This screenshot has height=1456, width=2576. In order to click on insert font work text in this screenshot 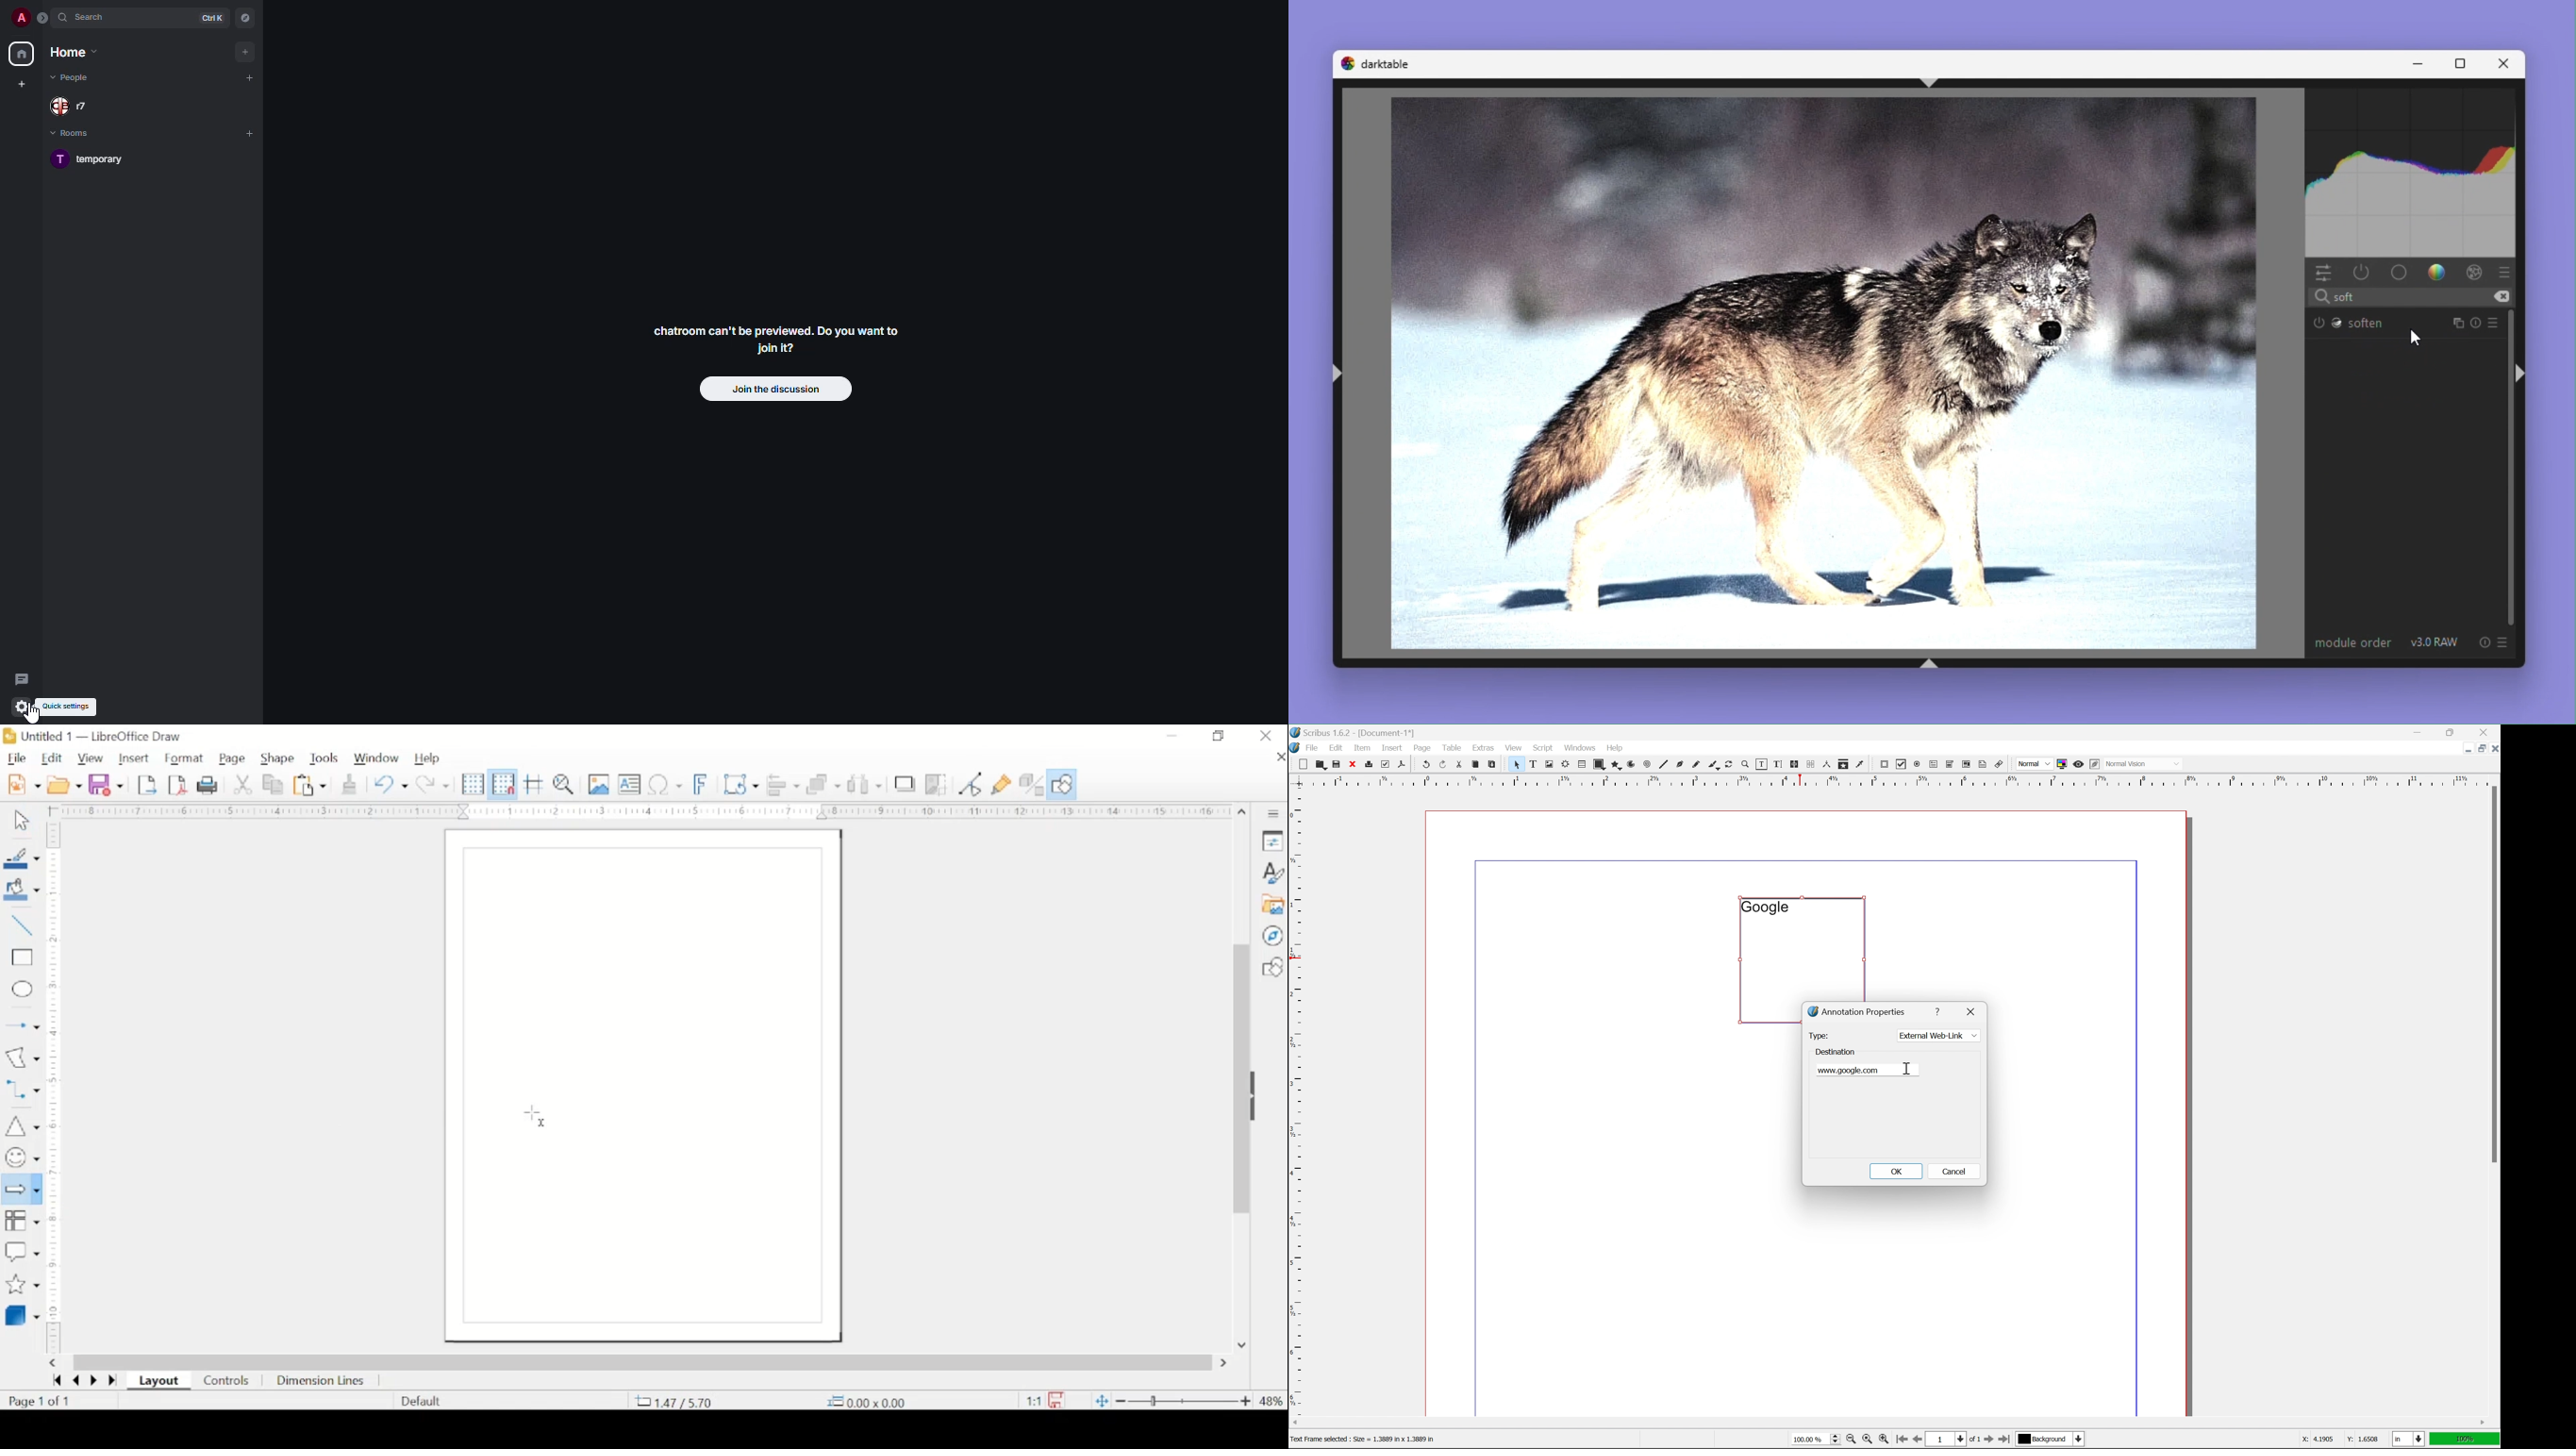, I will do `click(701, 784)`.